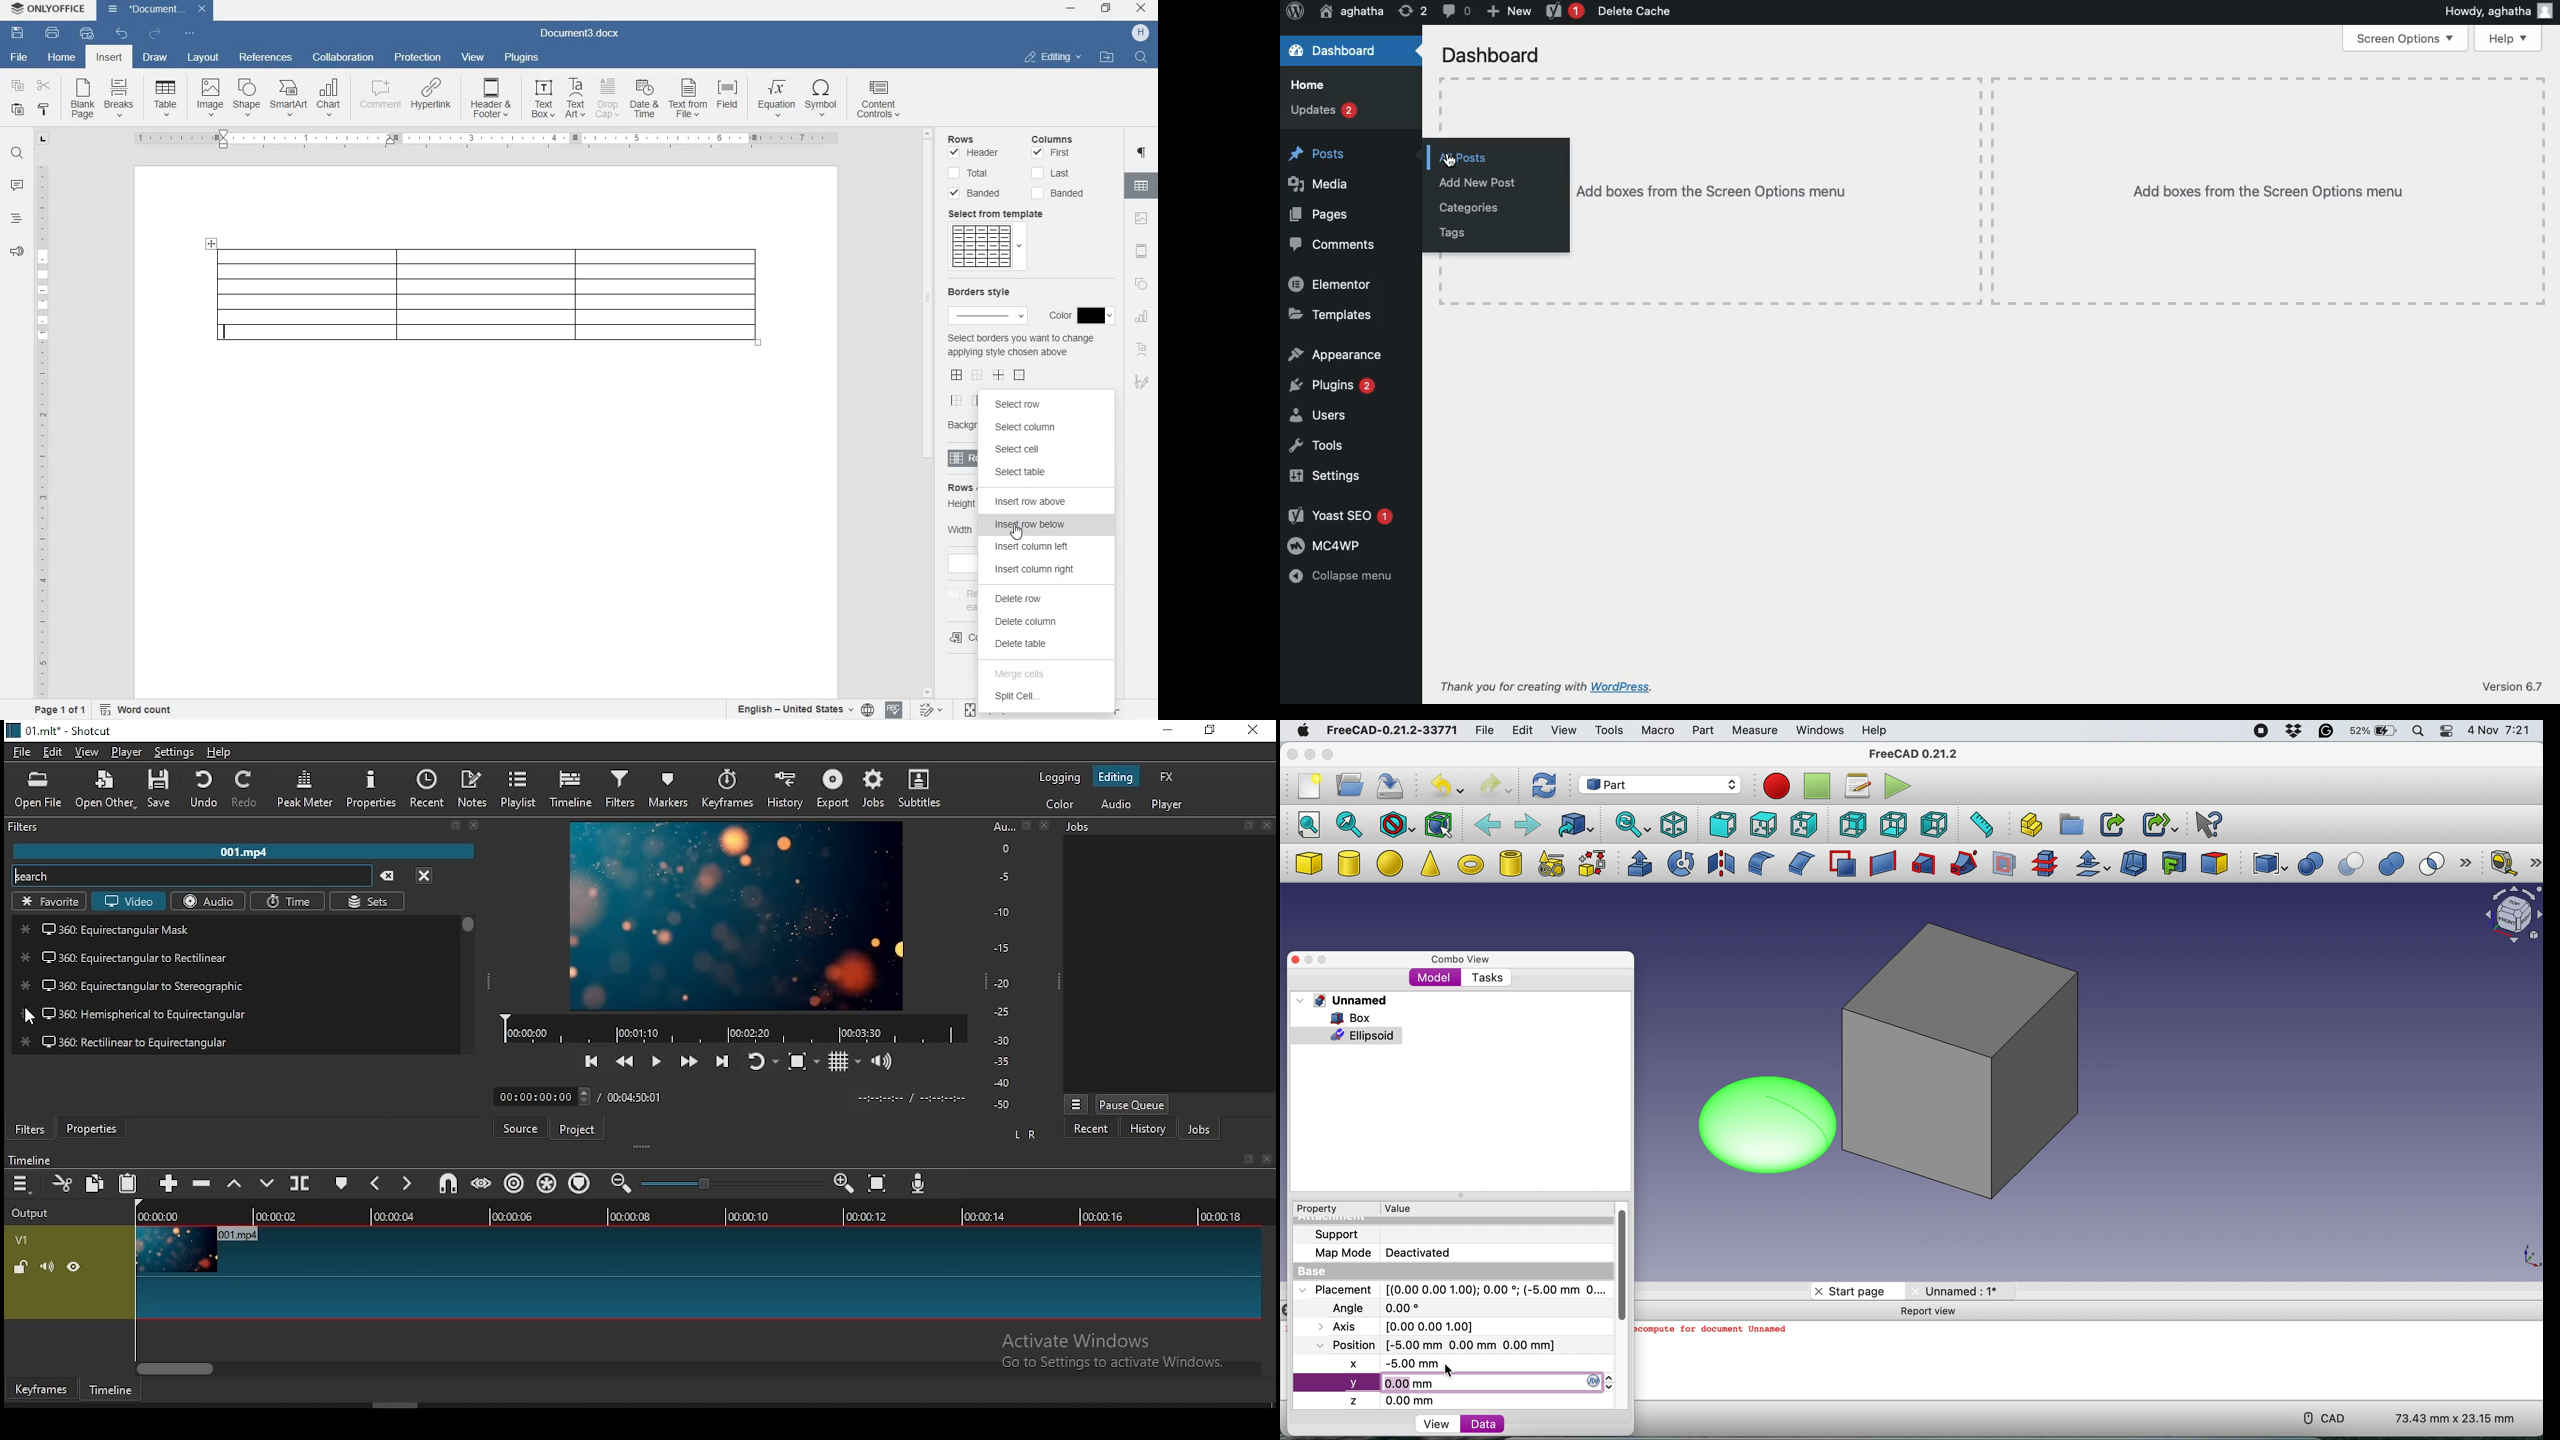  I want to click on Timeline, so click(33, 1160).